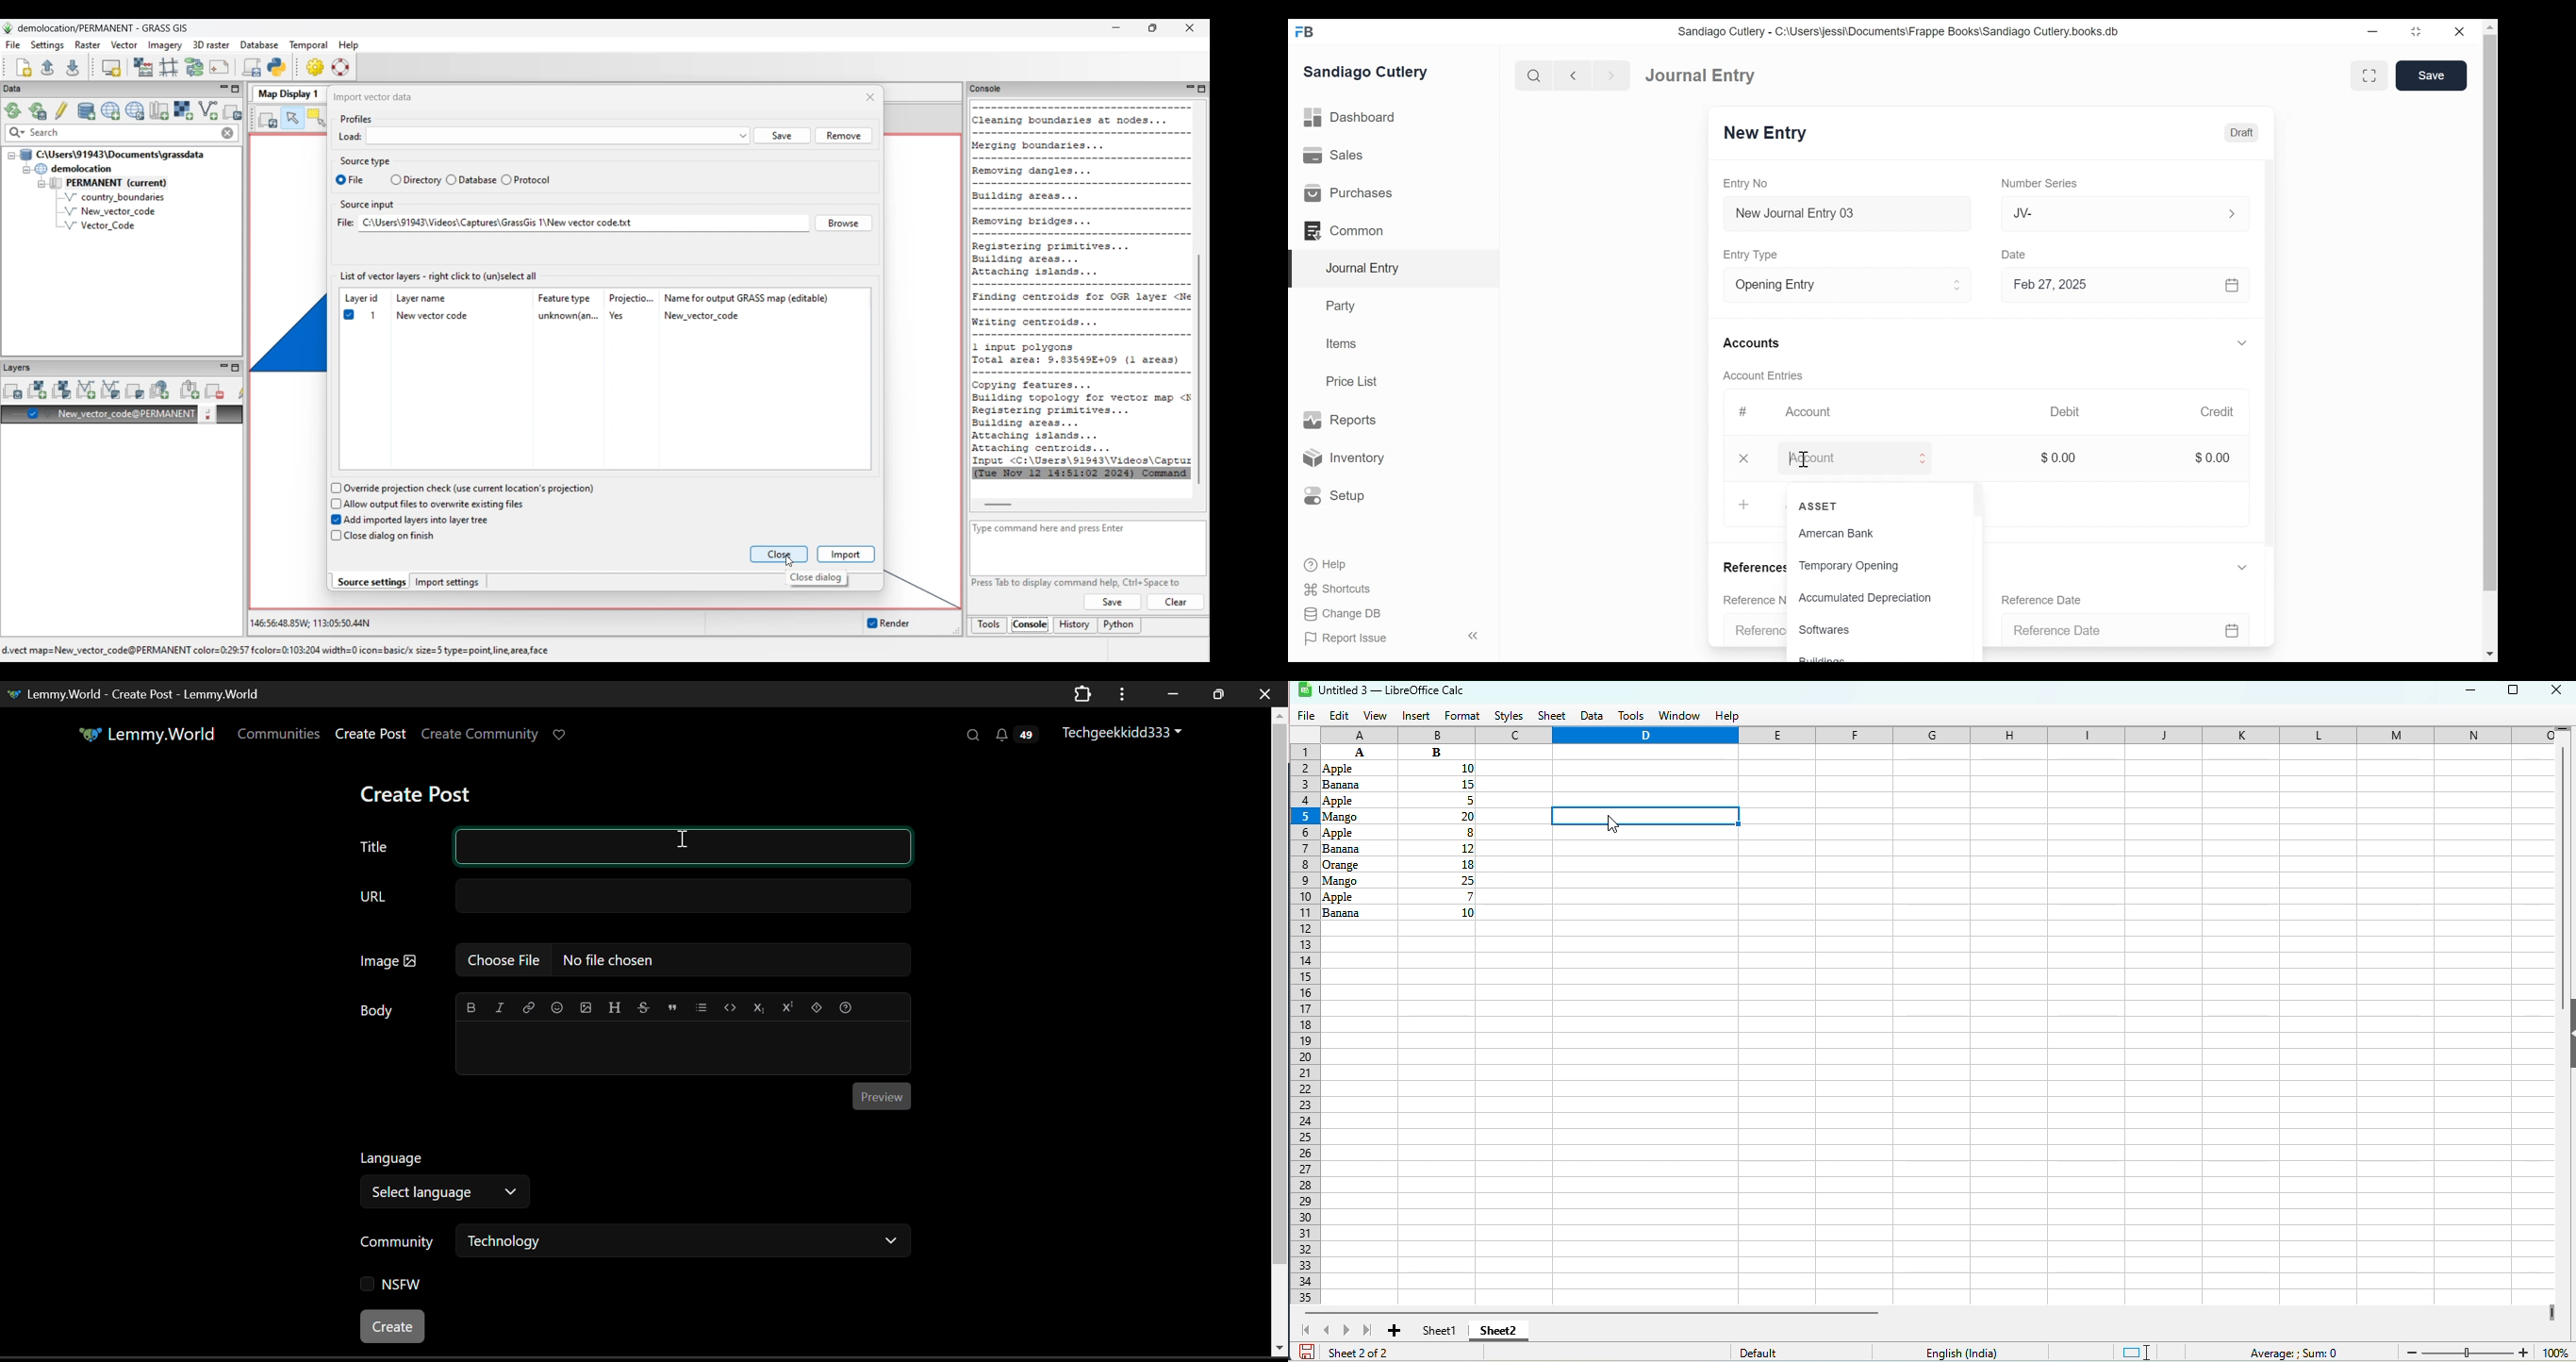 The image size is (2576, 1372). What do you see at coordinates (2462, 32) in the screenshot?
I see `Close` at bounding box center [2462, 32].